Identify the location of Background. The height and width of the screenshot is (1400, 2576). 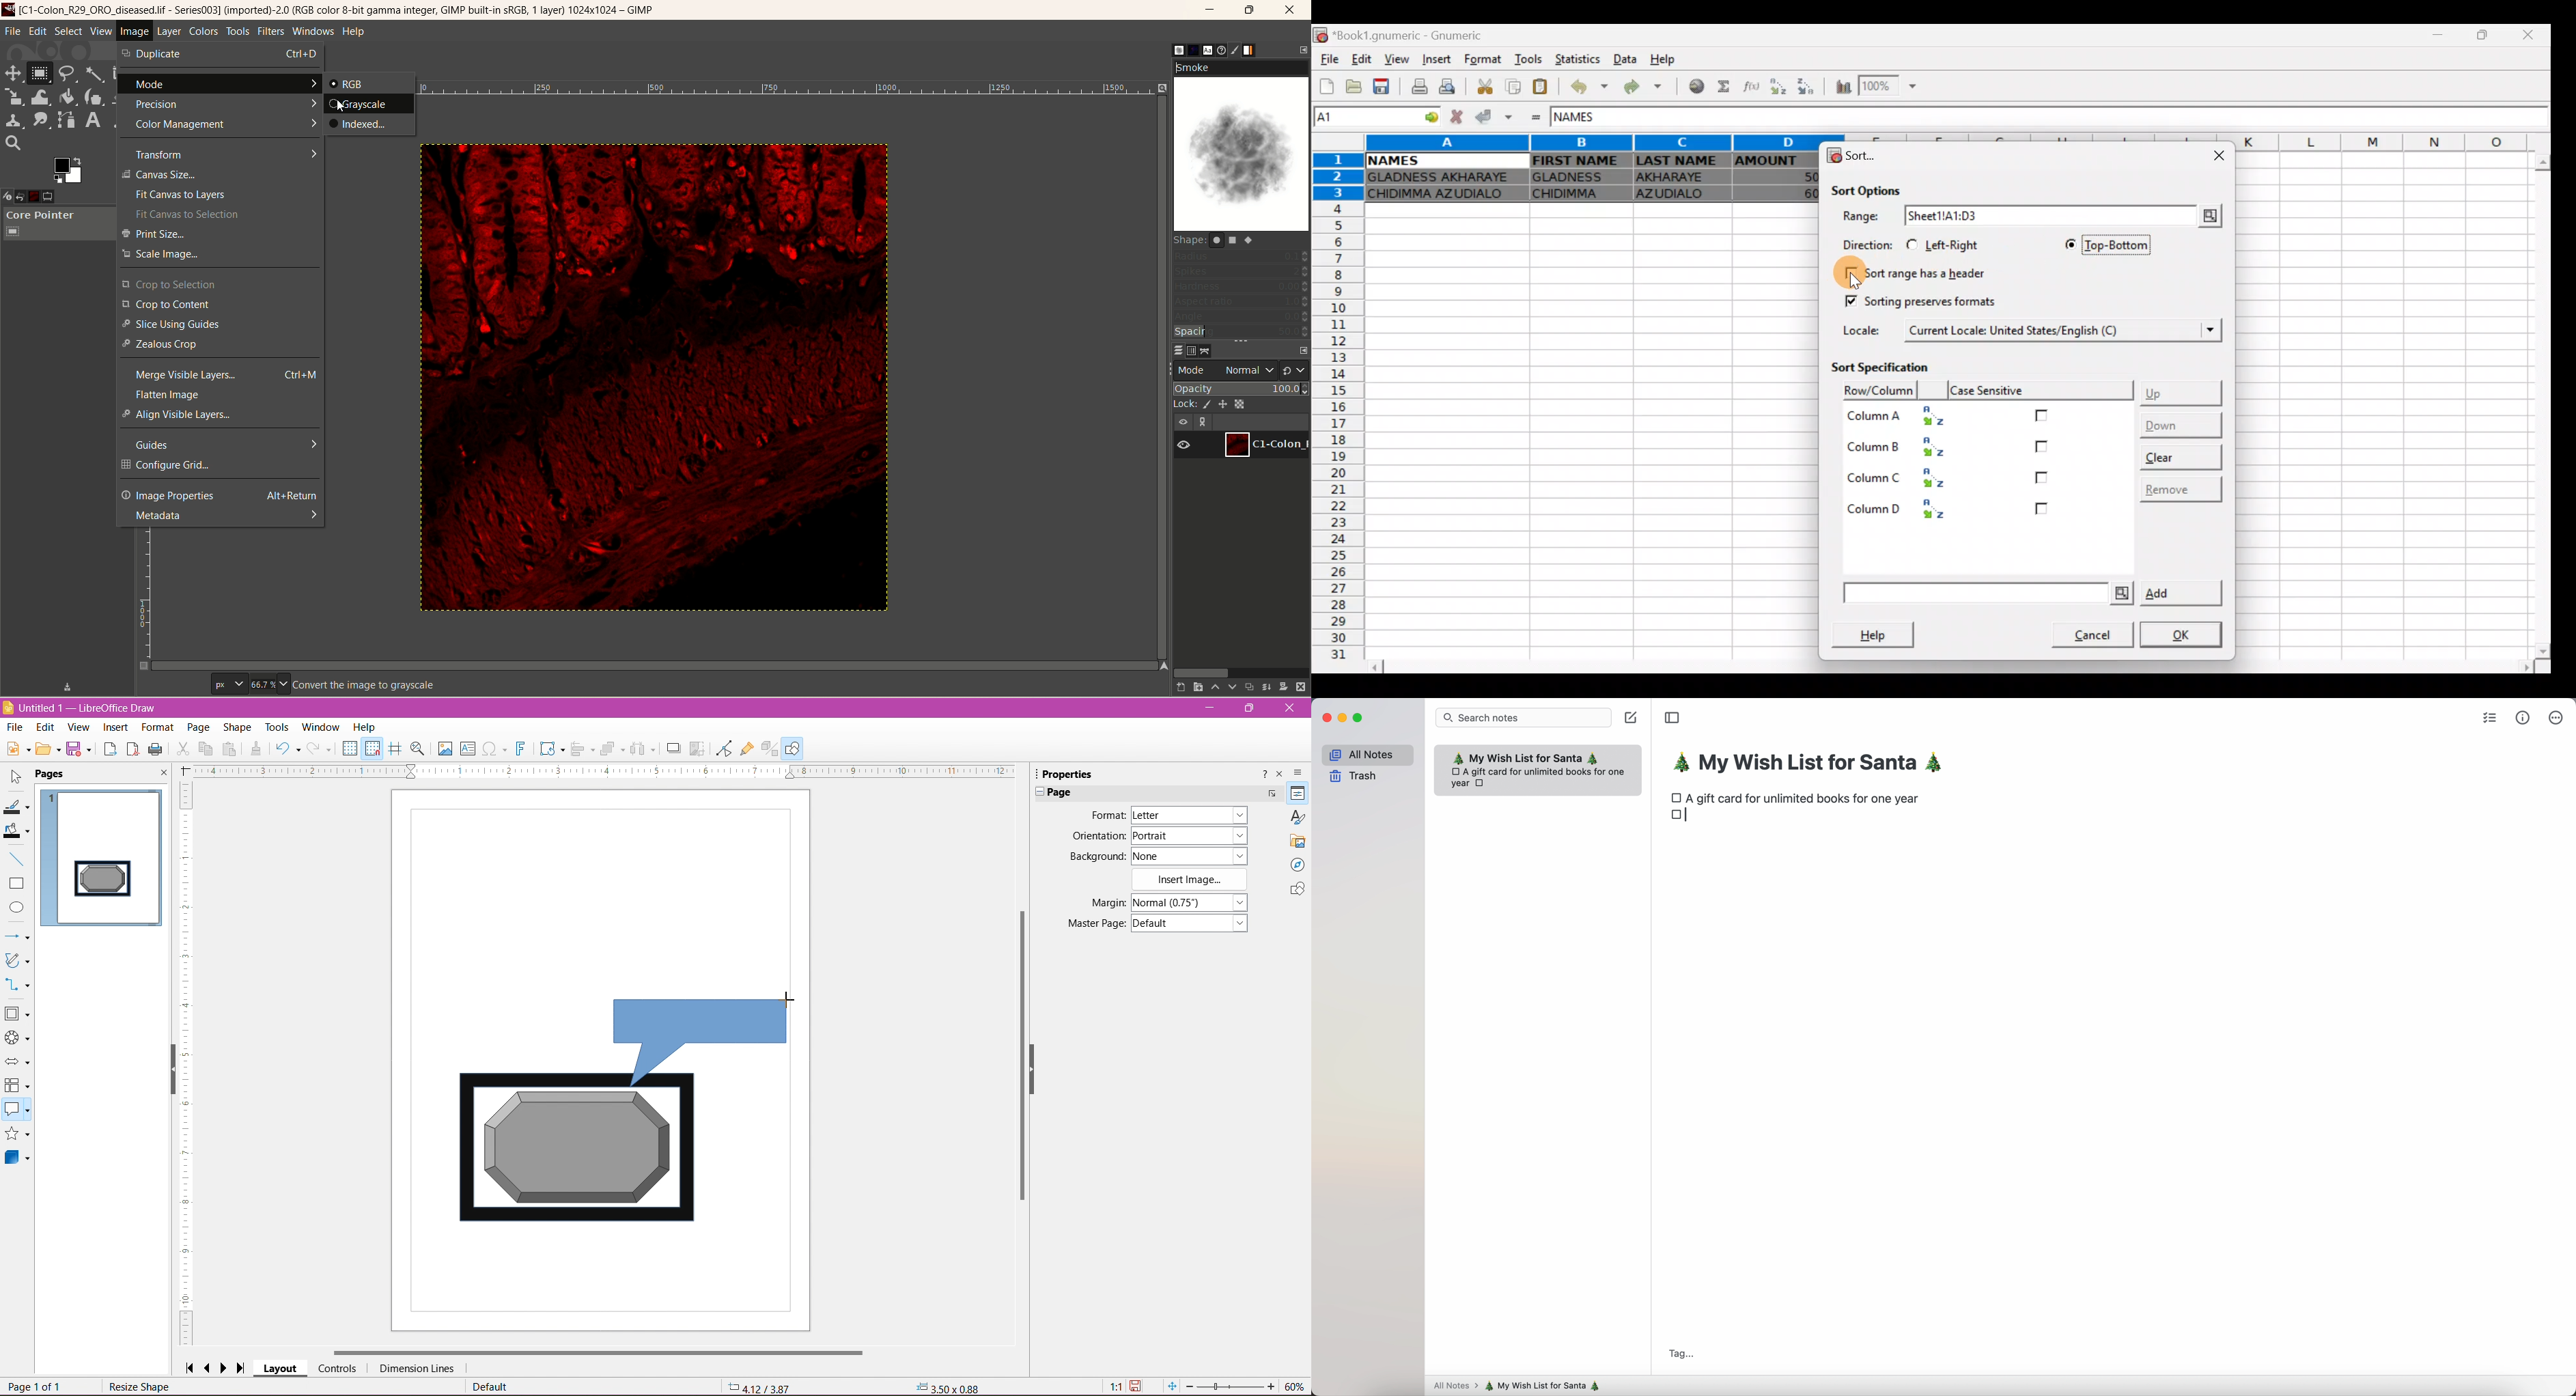
(1095, 856).